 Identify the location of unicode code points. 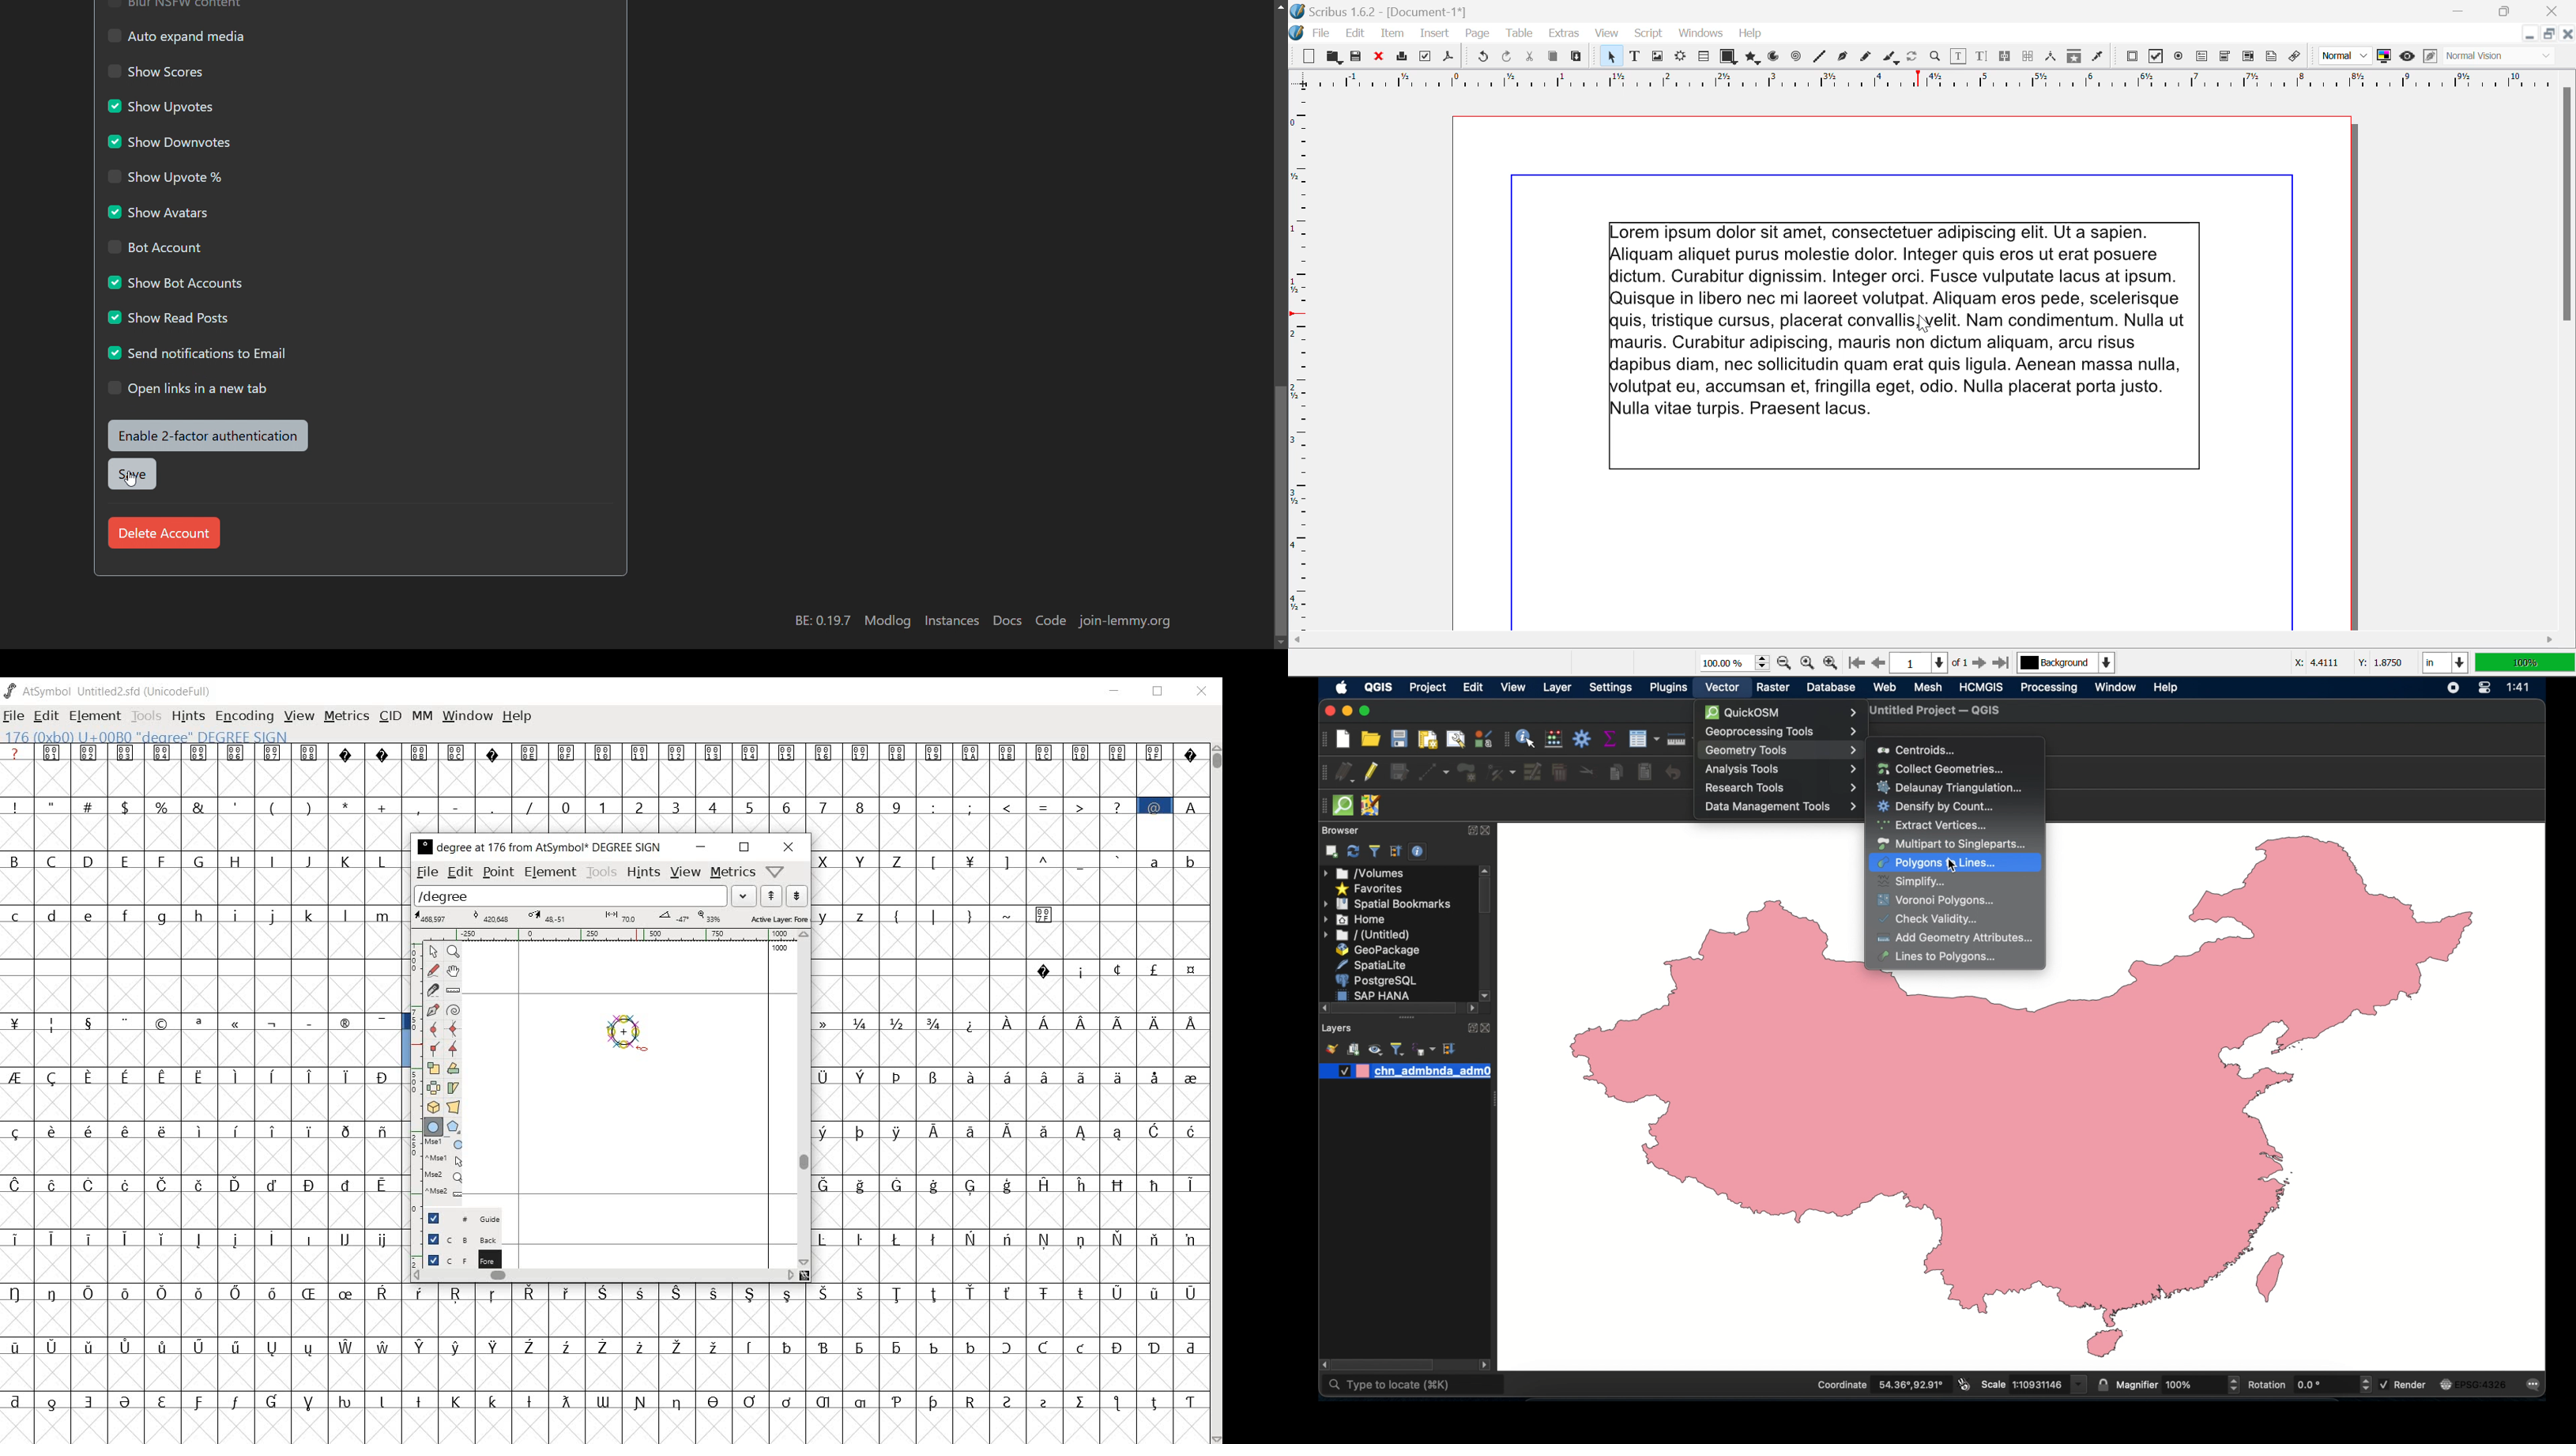
(846, 752).